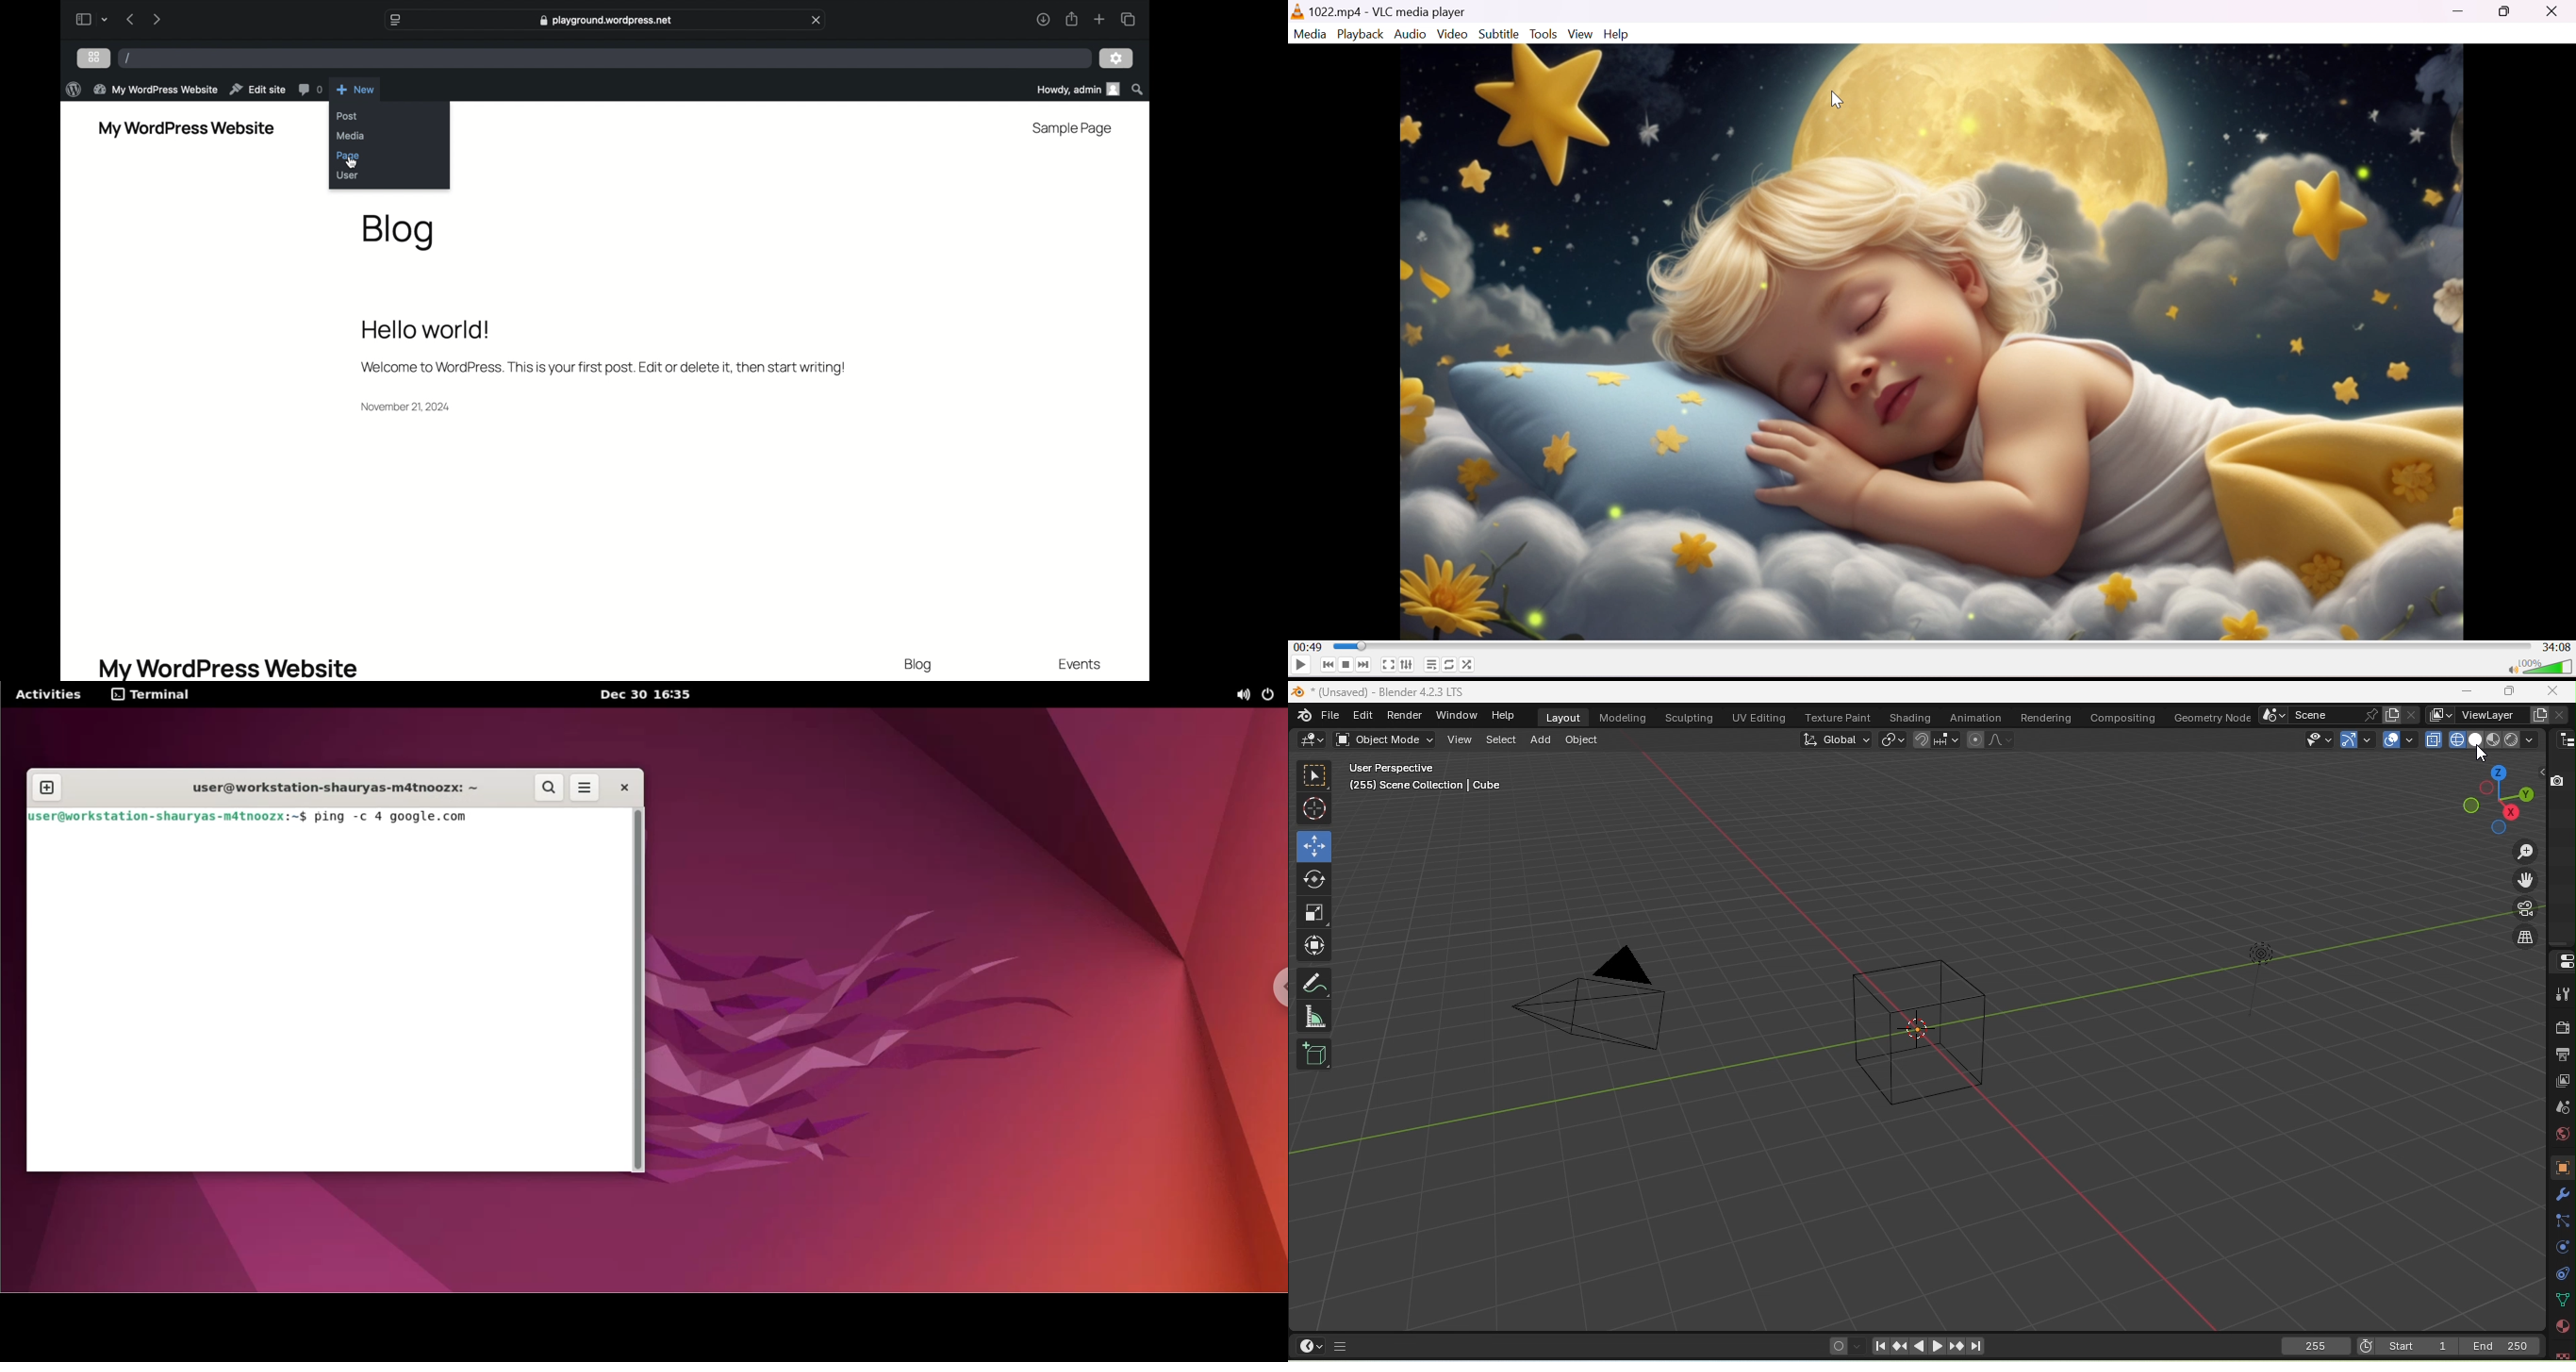 Image resolution: width=2576 pixels, height=1372 pixels. I want to click on View, so click(1580, 34).